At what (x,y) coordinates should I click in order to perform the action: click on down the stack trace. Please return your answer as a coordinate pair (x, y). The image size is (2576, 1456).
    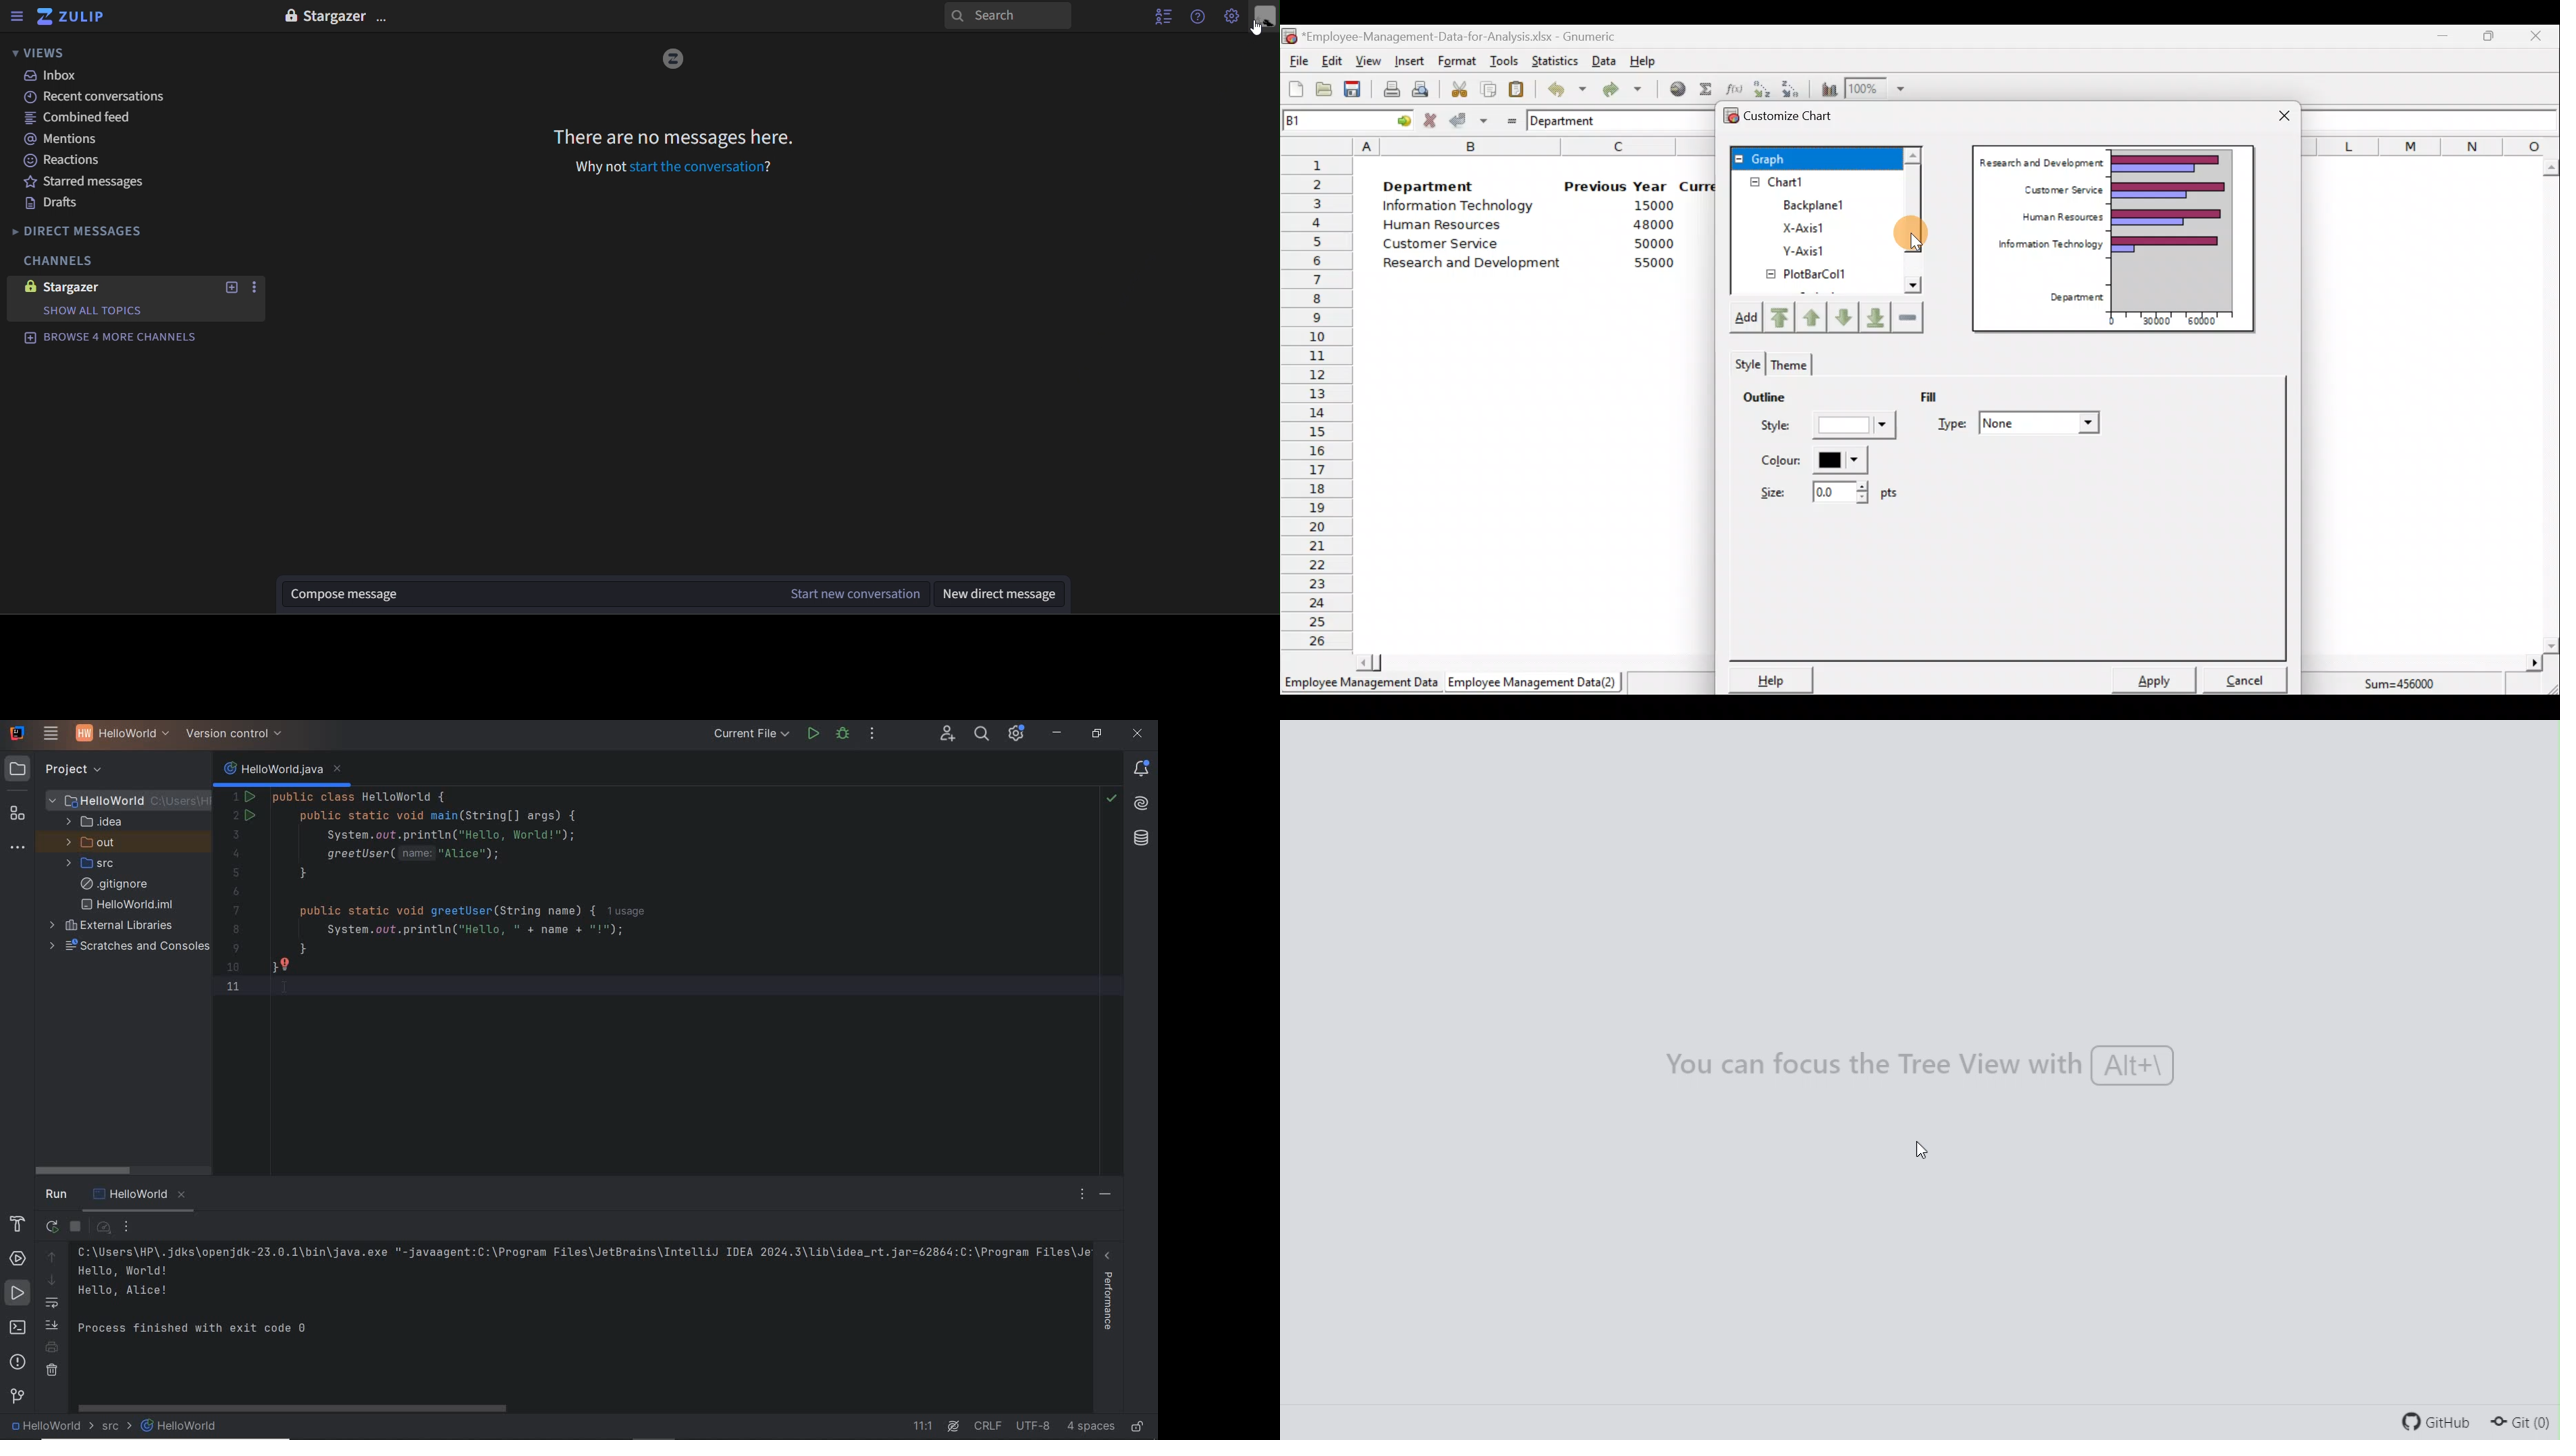
    Looking at the image, I should click on (52, 1281).